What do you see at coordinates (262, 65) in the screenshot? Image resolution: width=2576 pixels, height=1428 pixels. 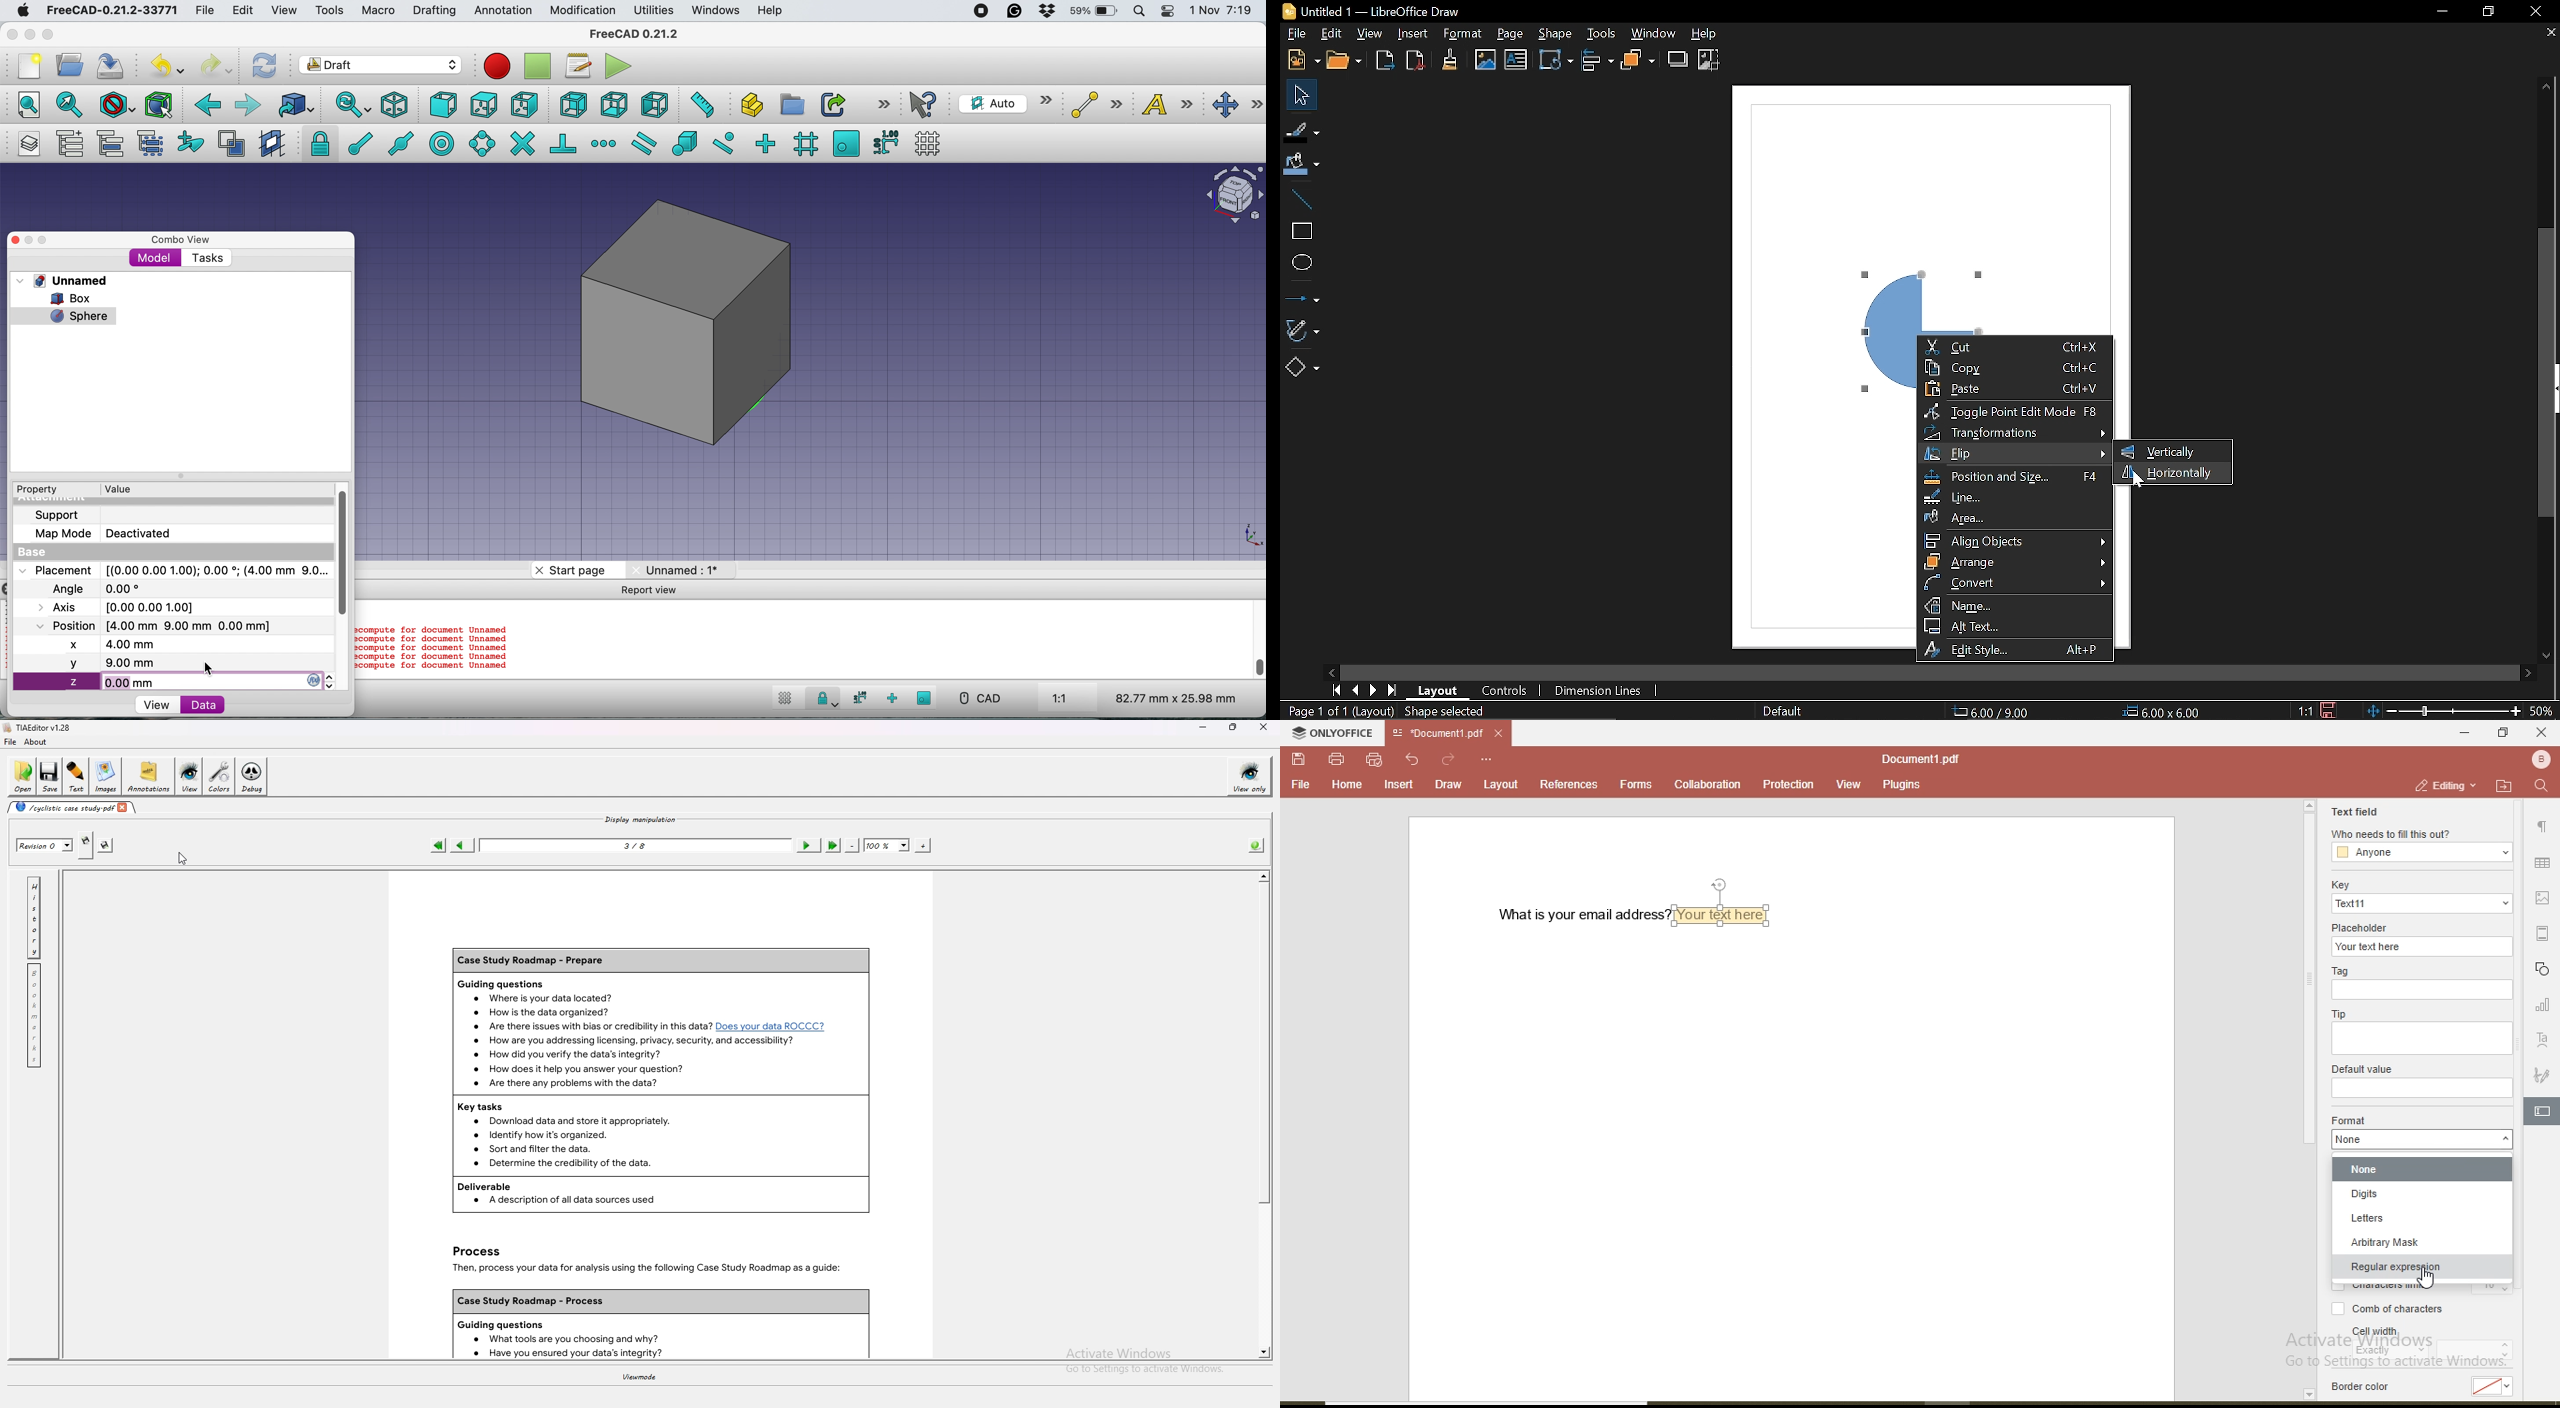 I see `refresh` at bounding box center [262, 65].